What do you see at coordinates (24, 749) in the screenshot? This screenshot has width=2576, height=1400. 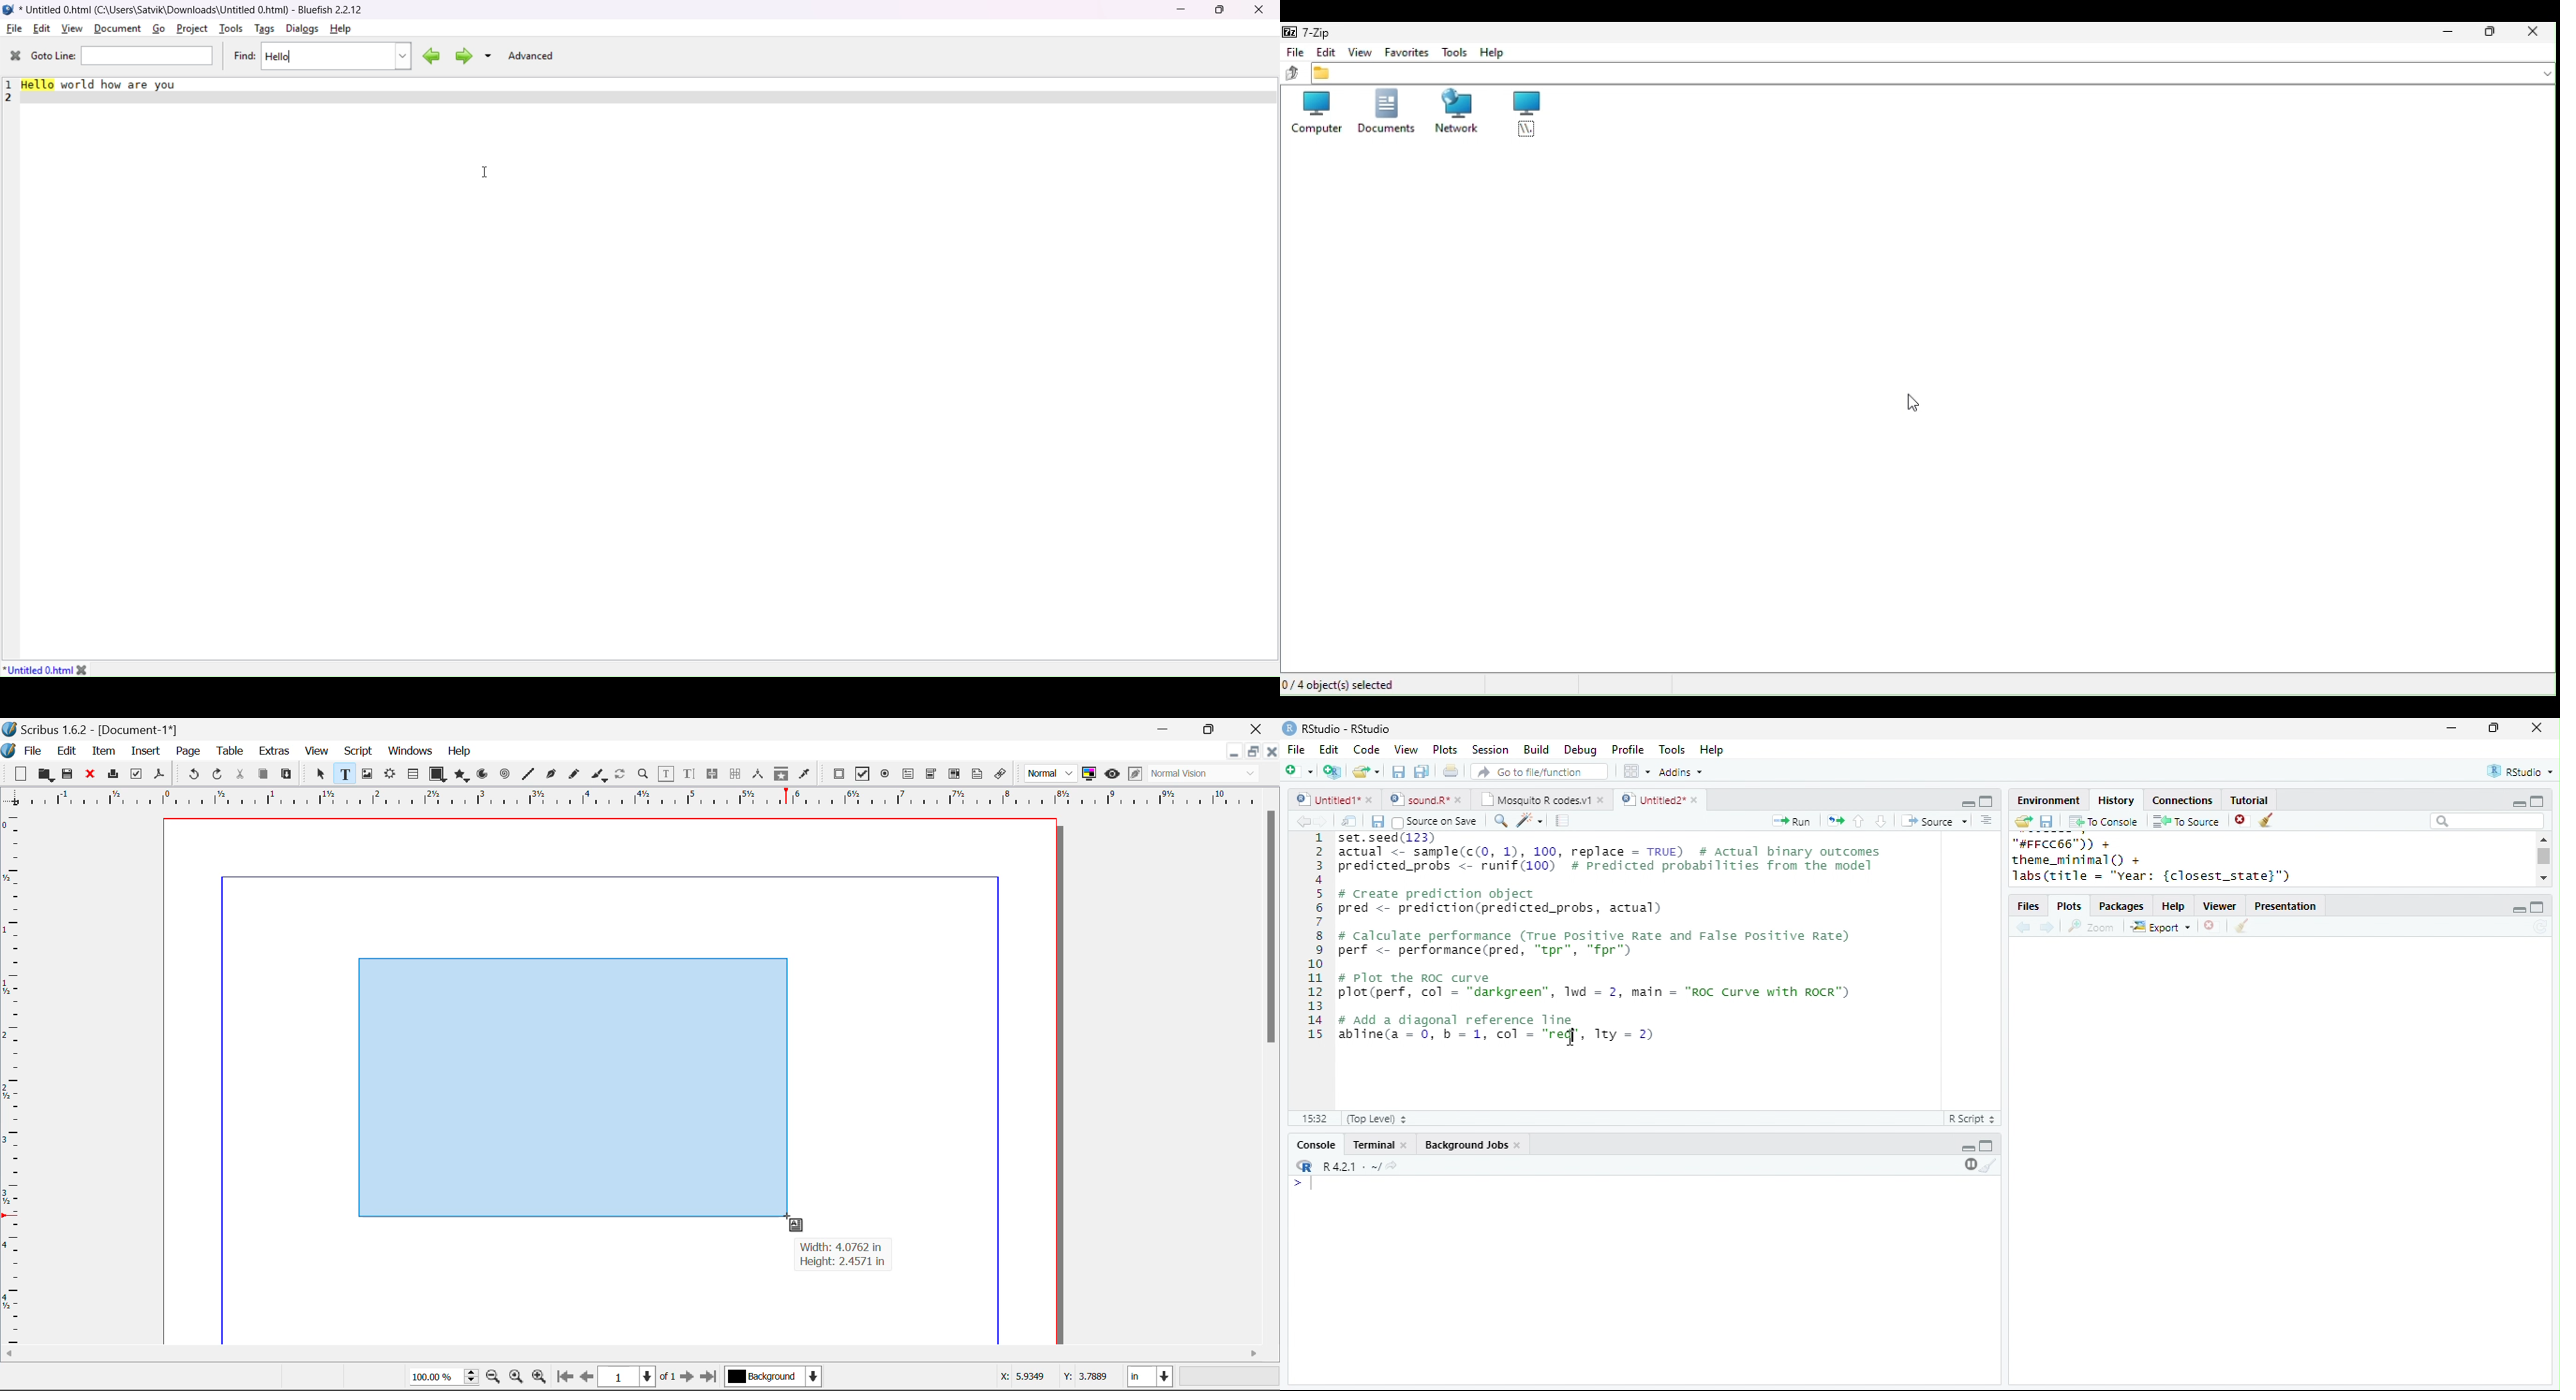 I see `File` at bounding box center [24, 749].